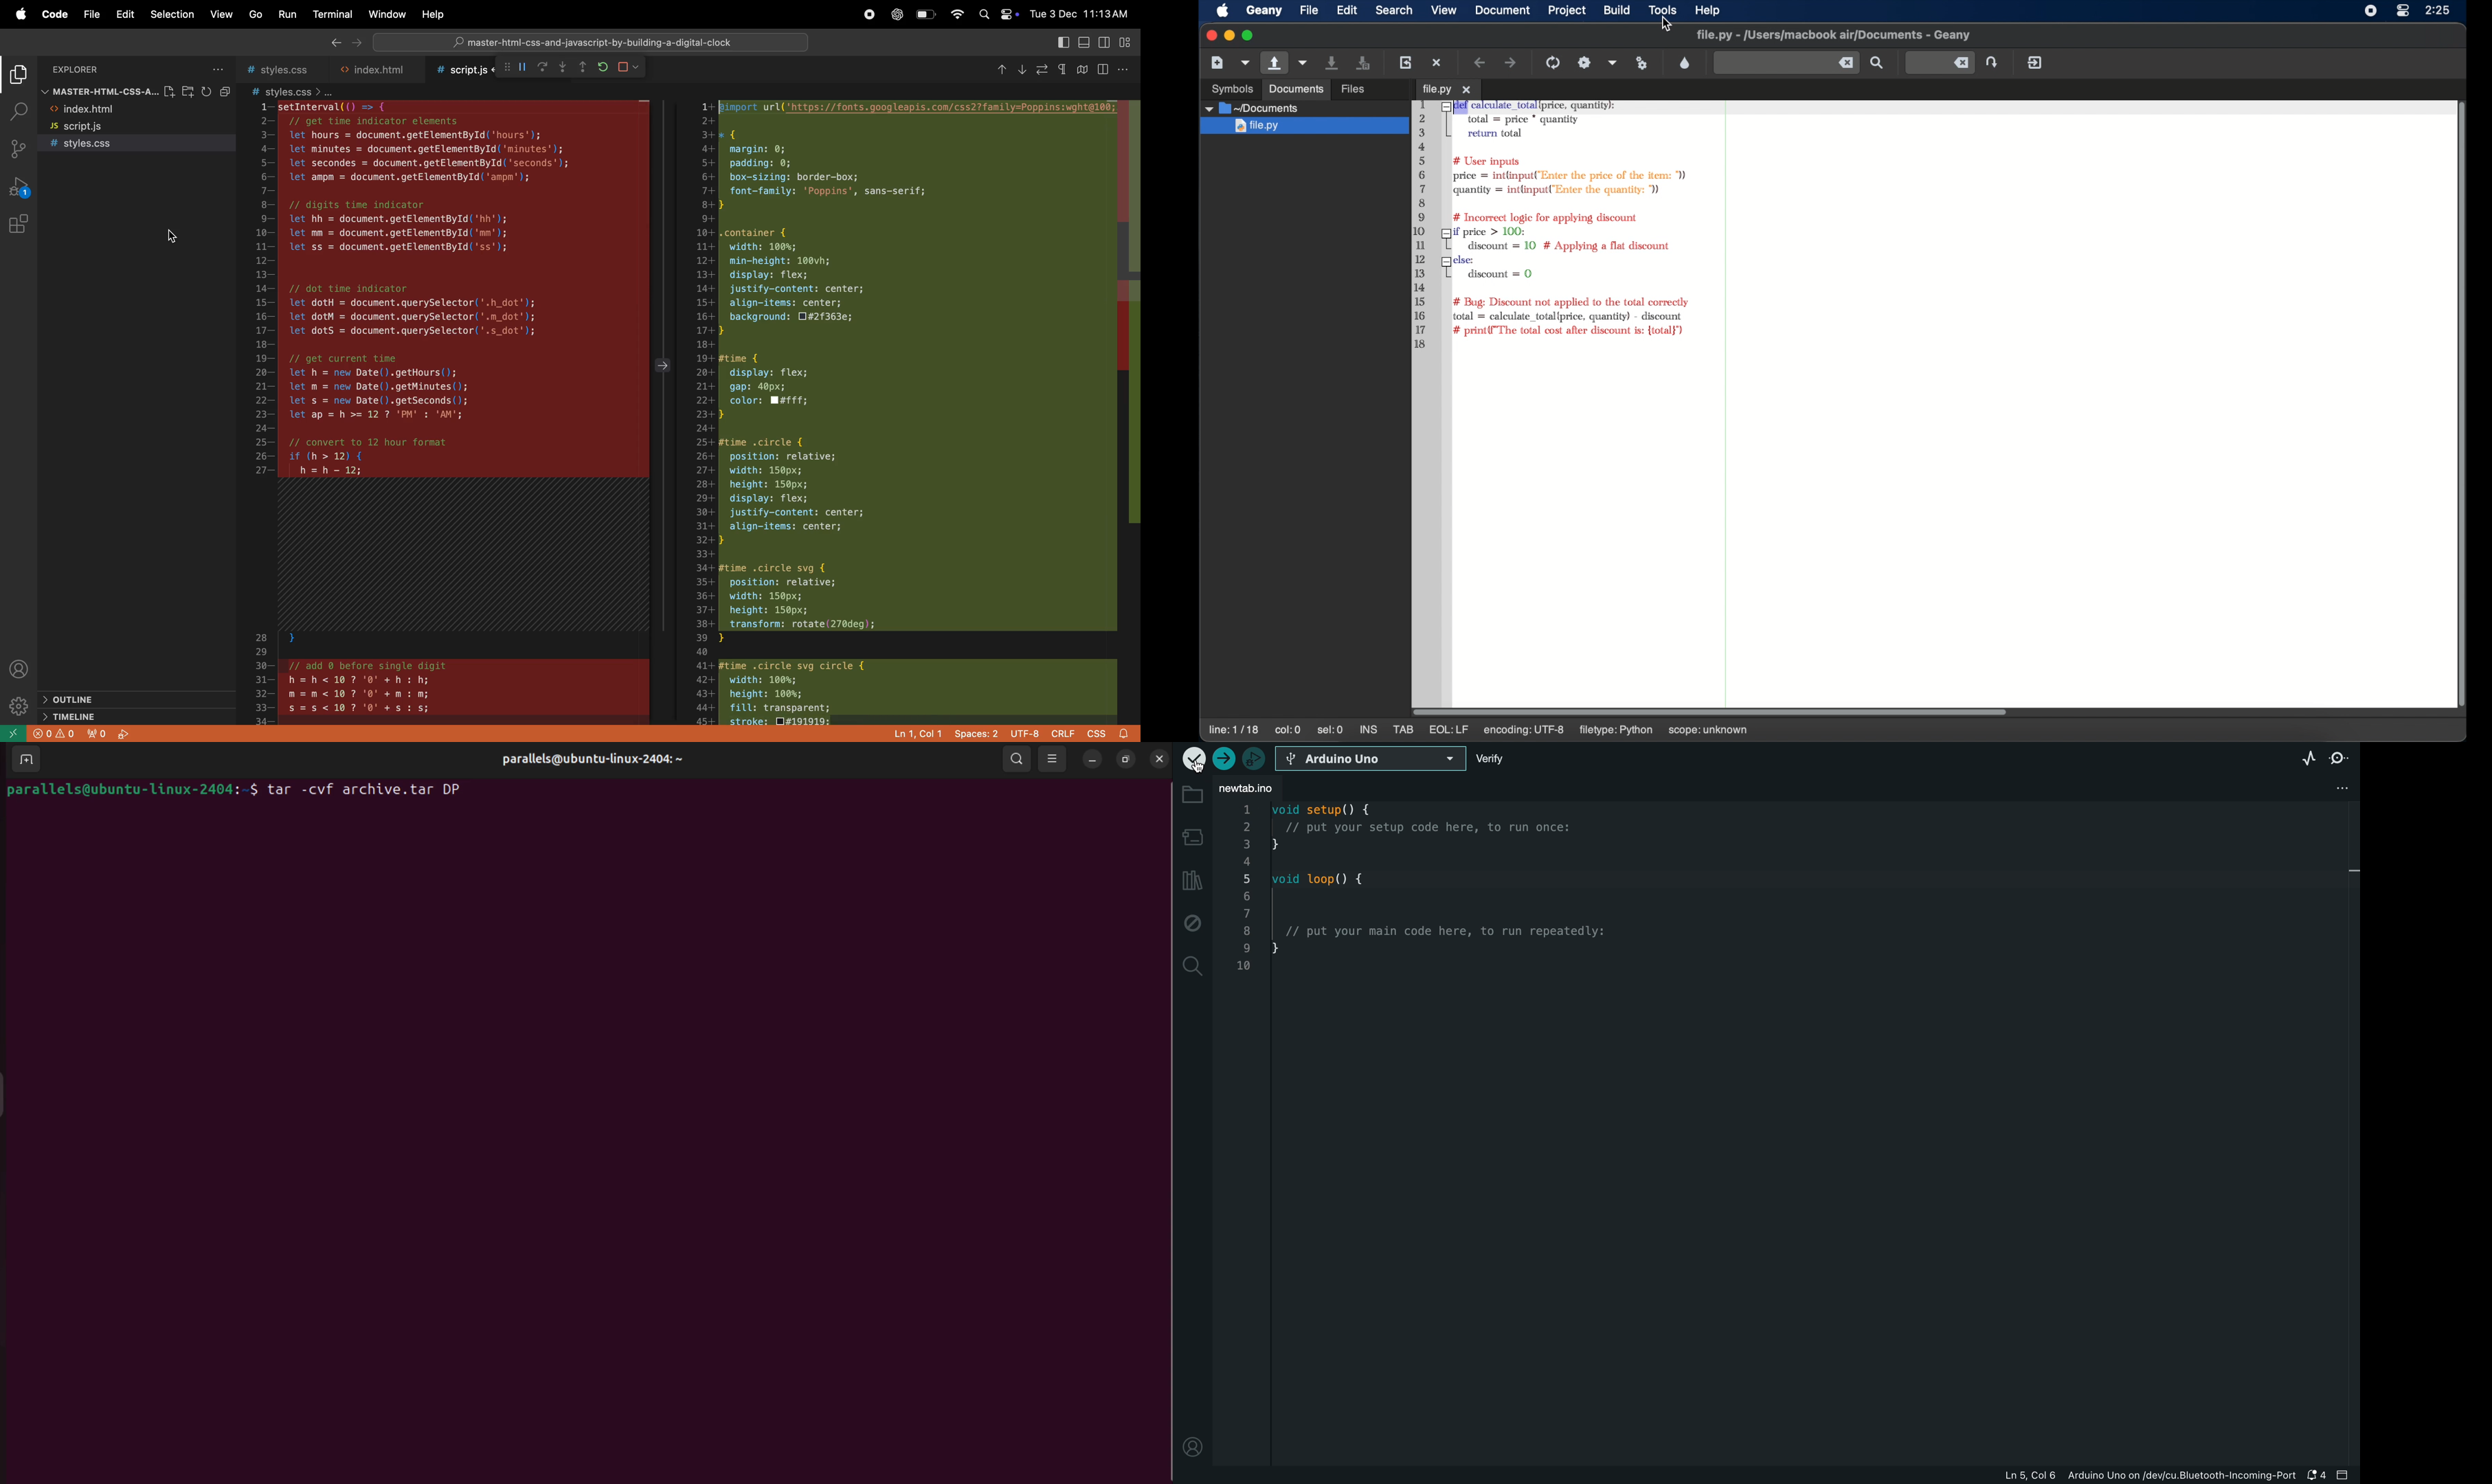 This screenshot has height=1484, width=2492. Describe the element at coordinates (1374, 90) in the screenshot. I see `open an existing file` at that location.